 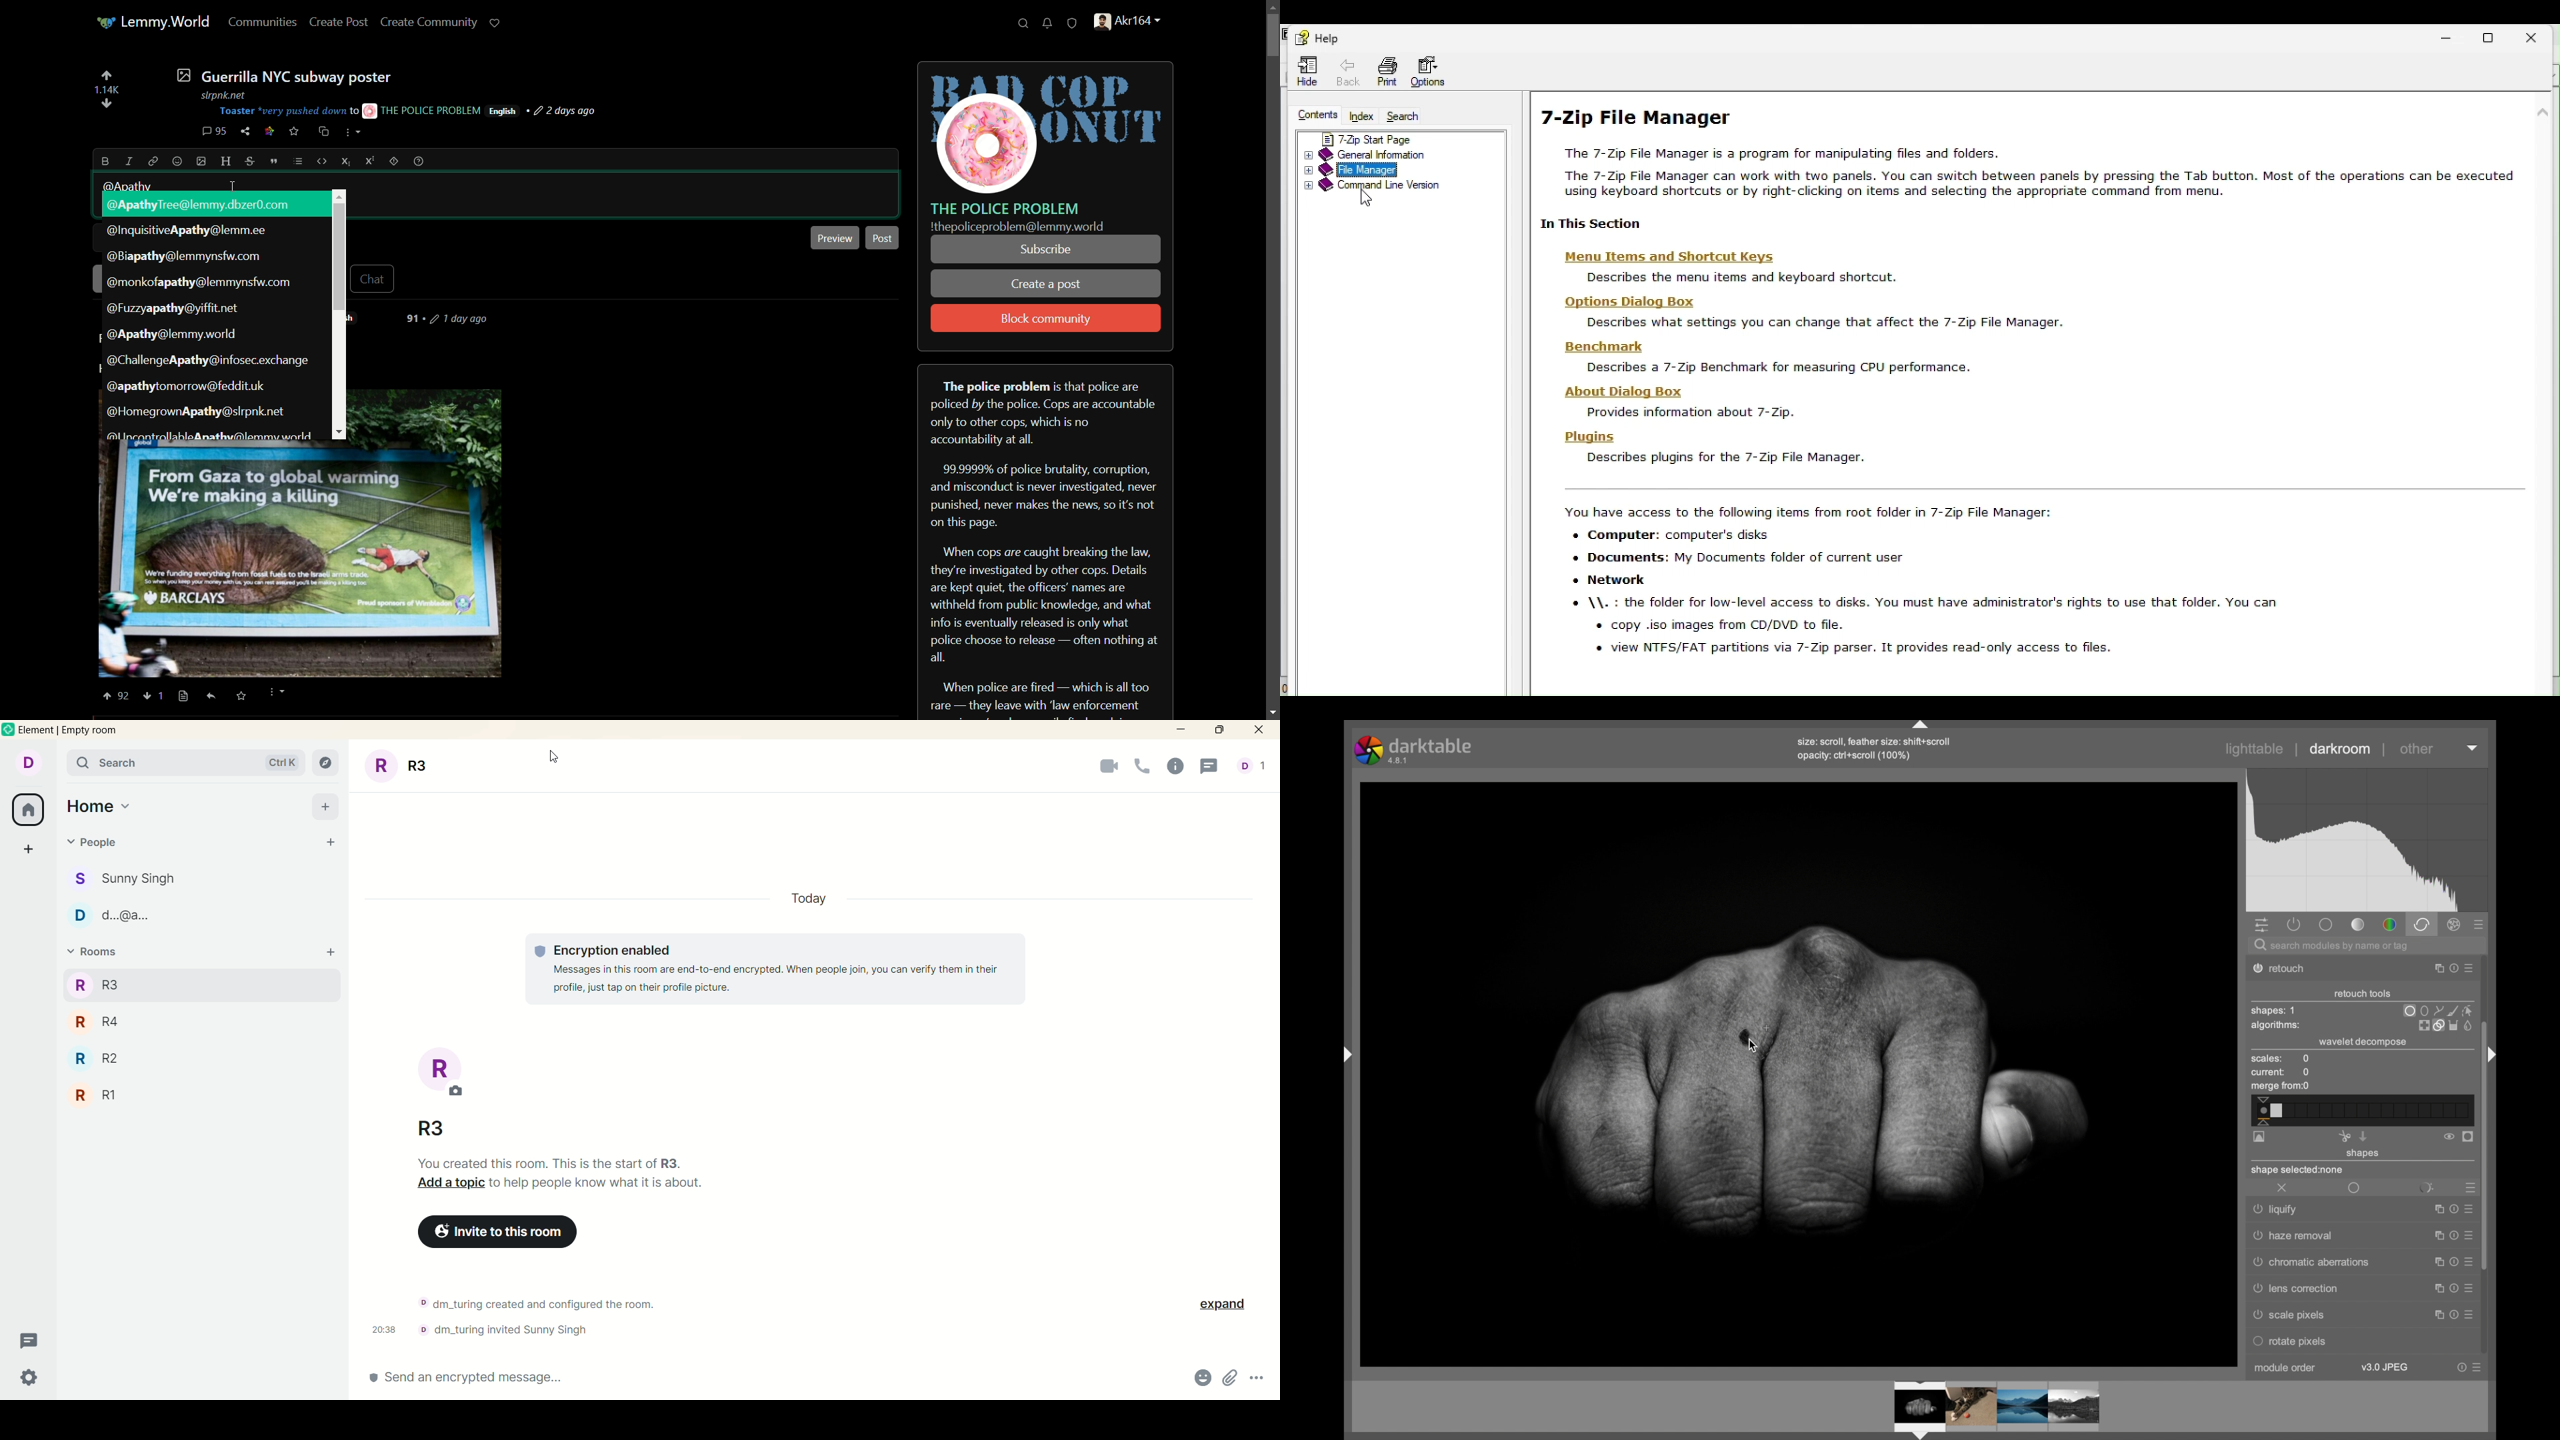 I want to click on unread reports, so click(x=1073, y=24).